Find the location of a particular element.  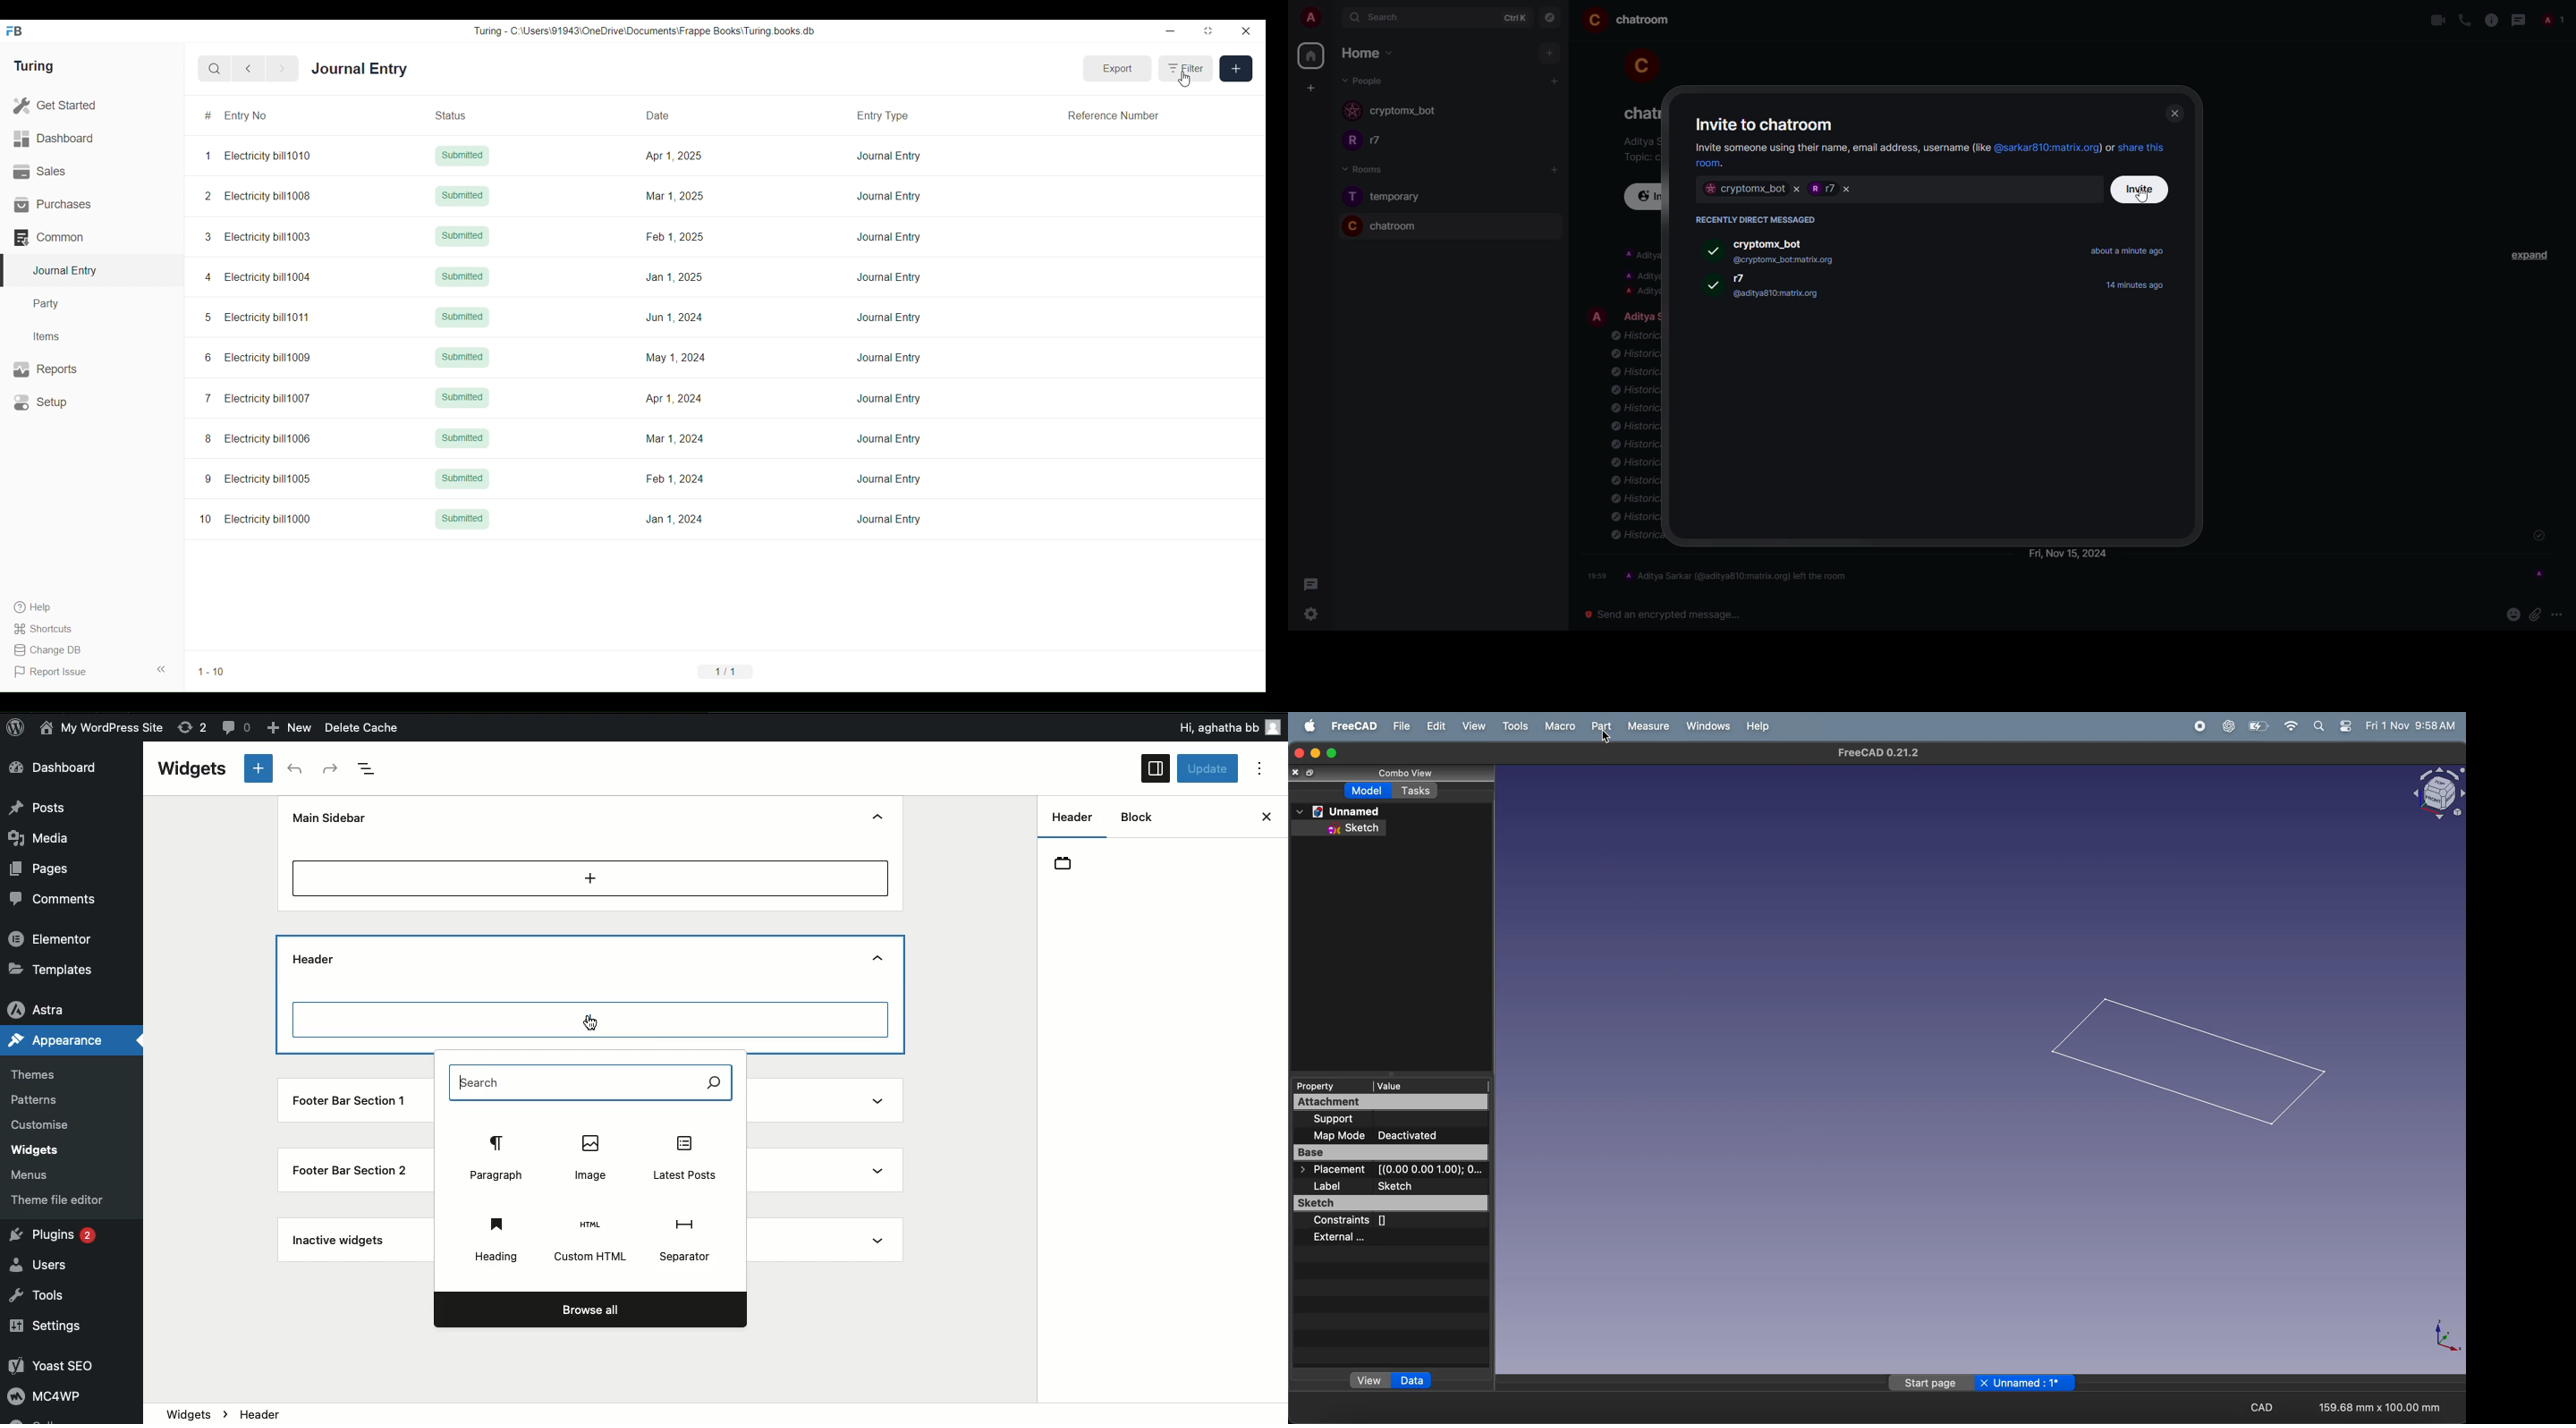

Jan 1, 2024 is located at coordinates (674, 519).